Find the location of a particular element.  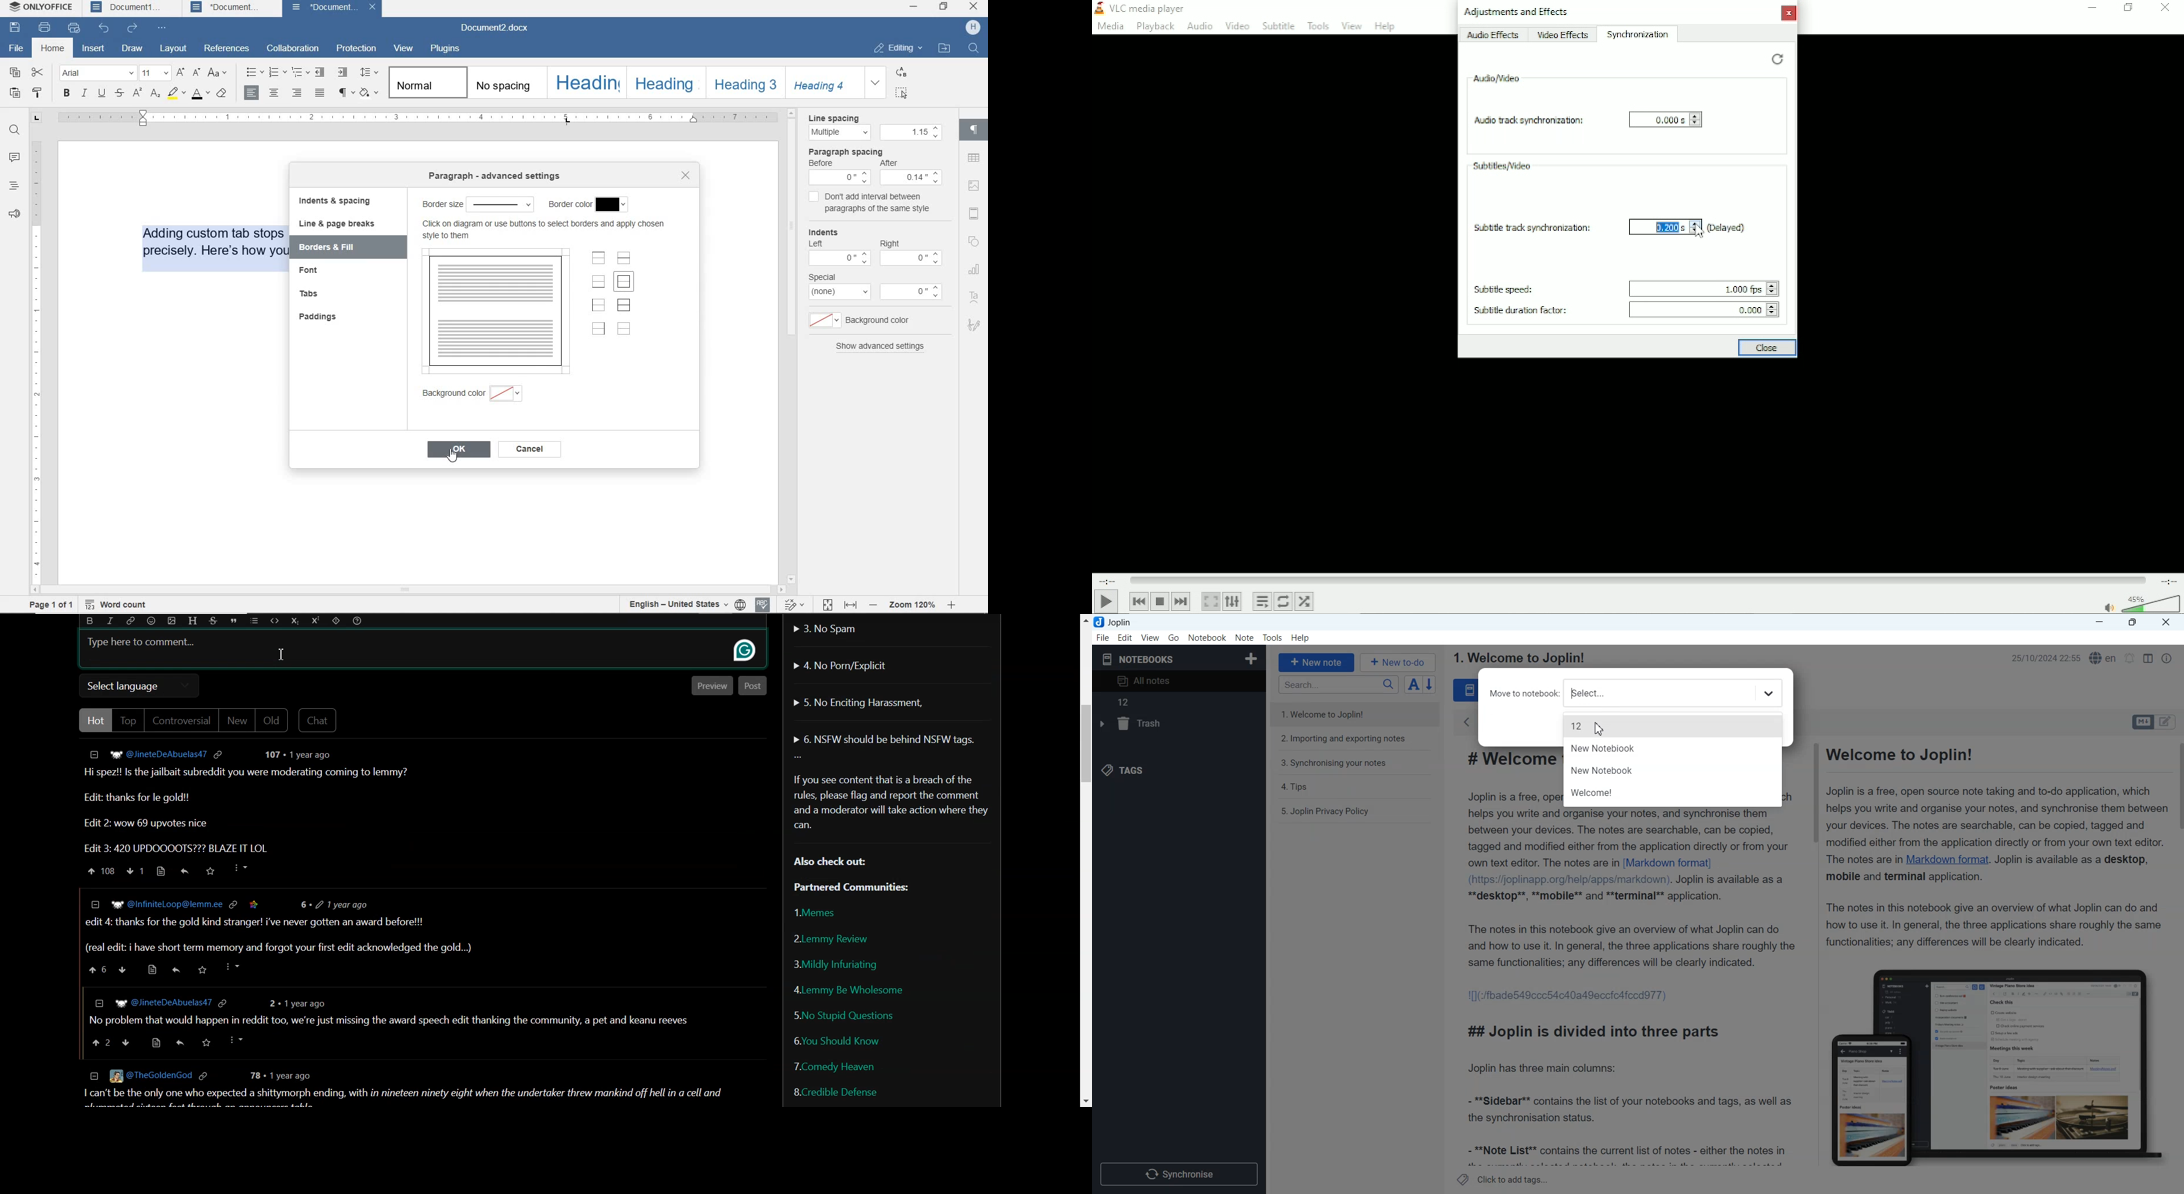

List is located at coordinates (254, 621).